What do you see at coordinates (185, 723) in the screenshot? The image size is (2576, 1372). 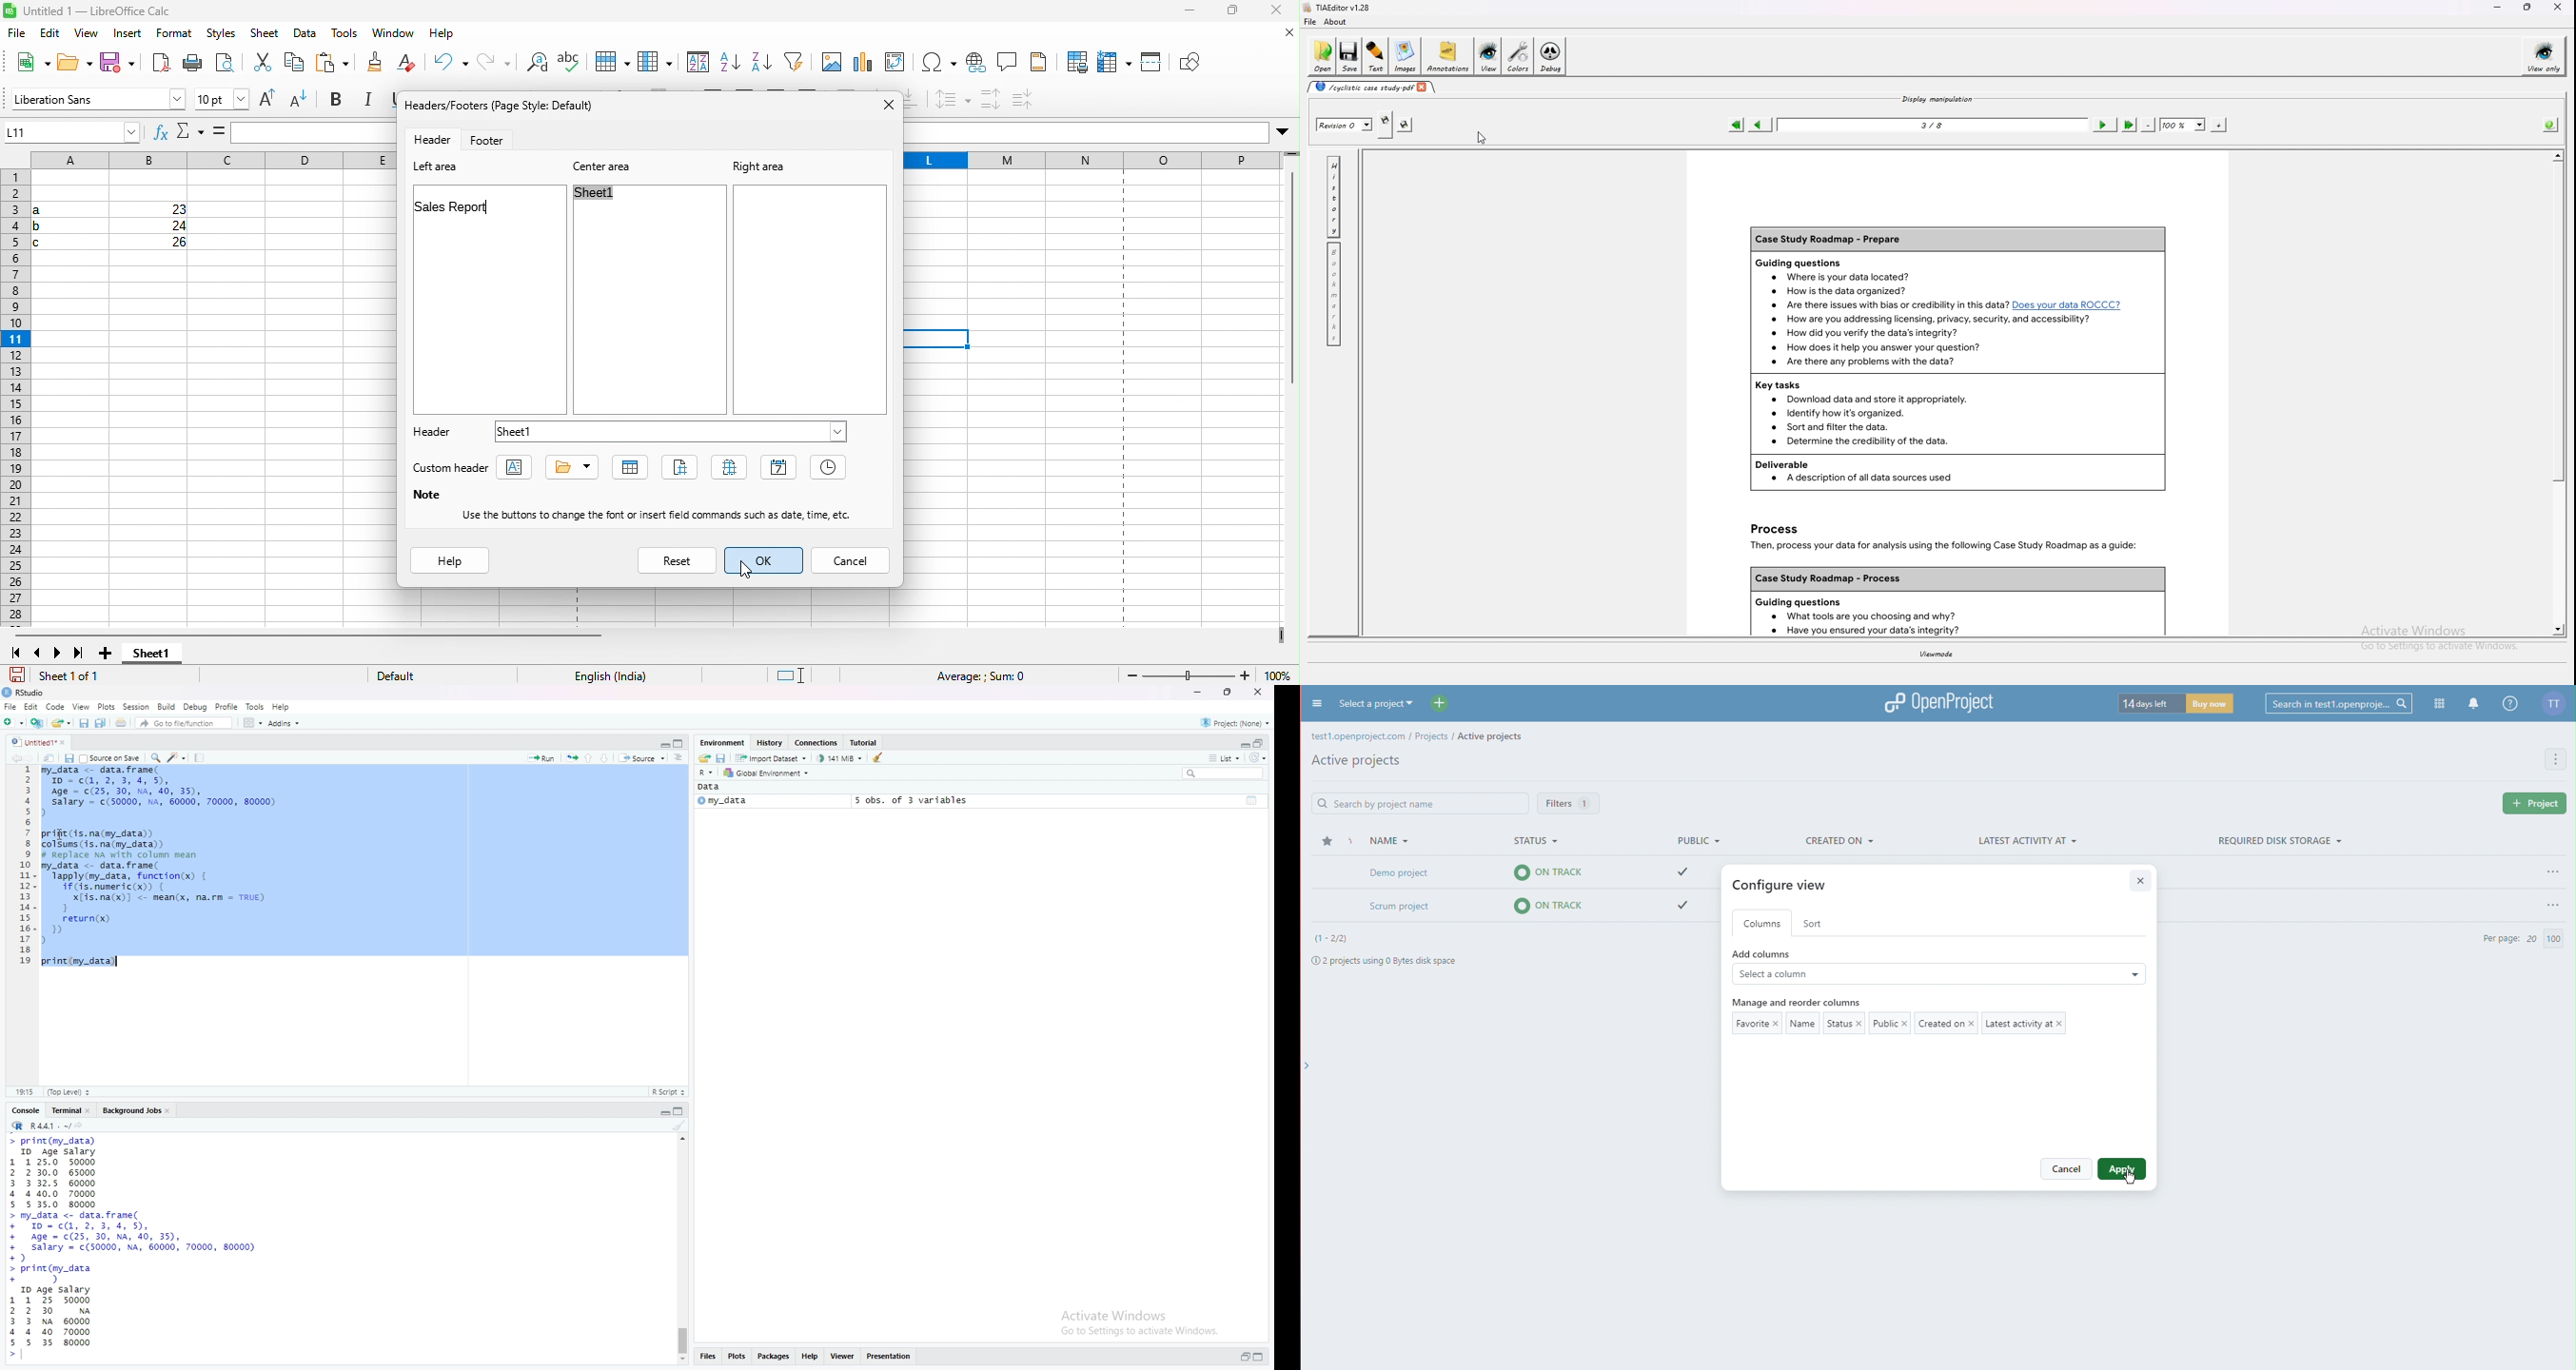 I see `Go to file/function` at bounding box center [185, 723].